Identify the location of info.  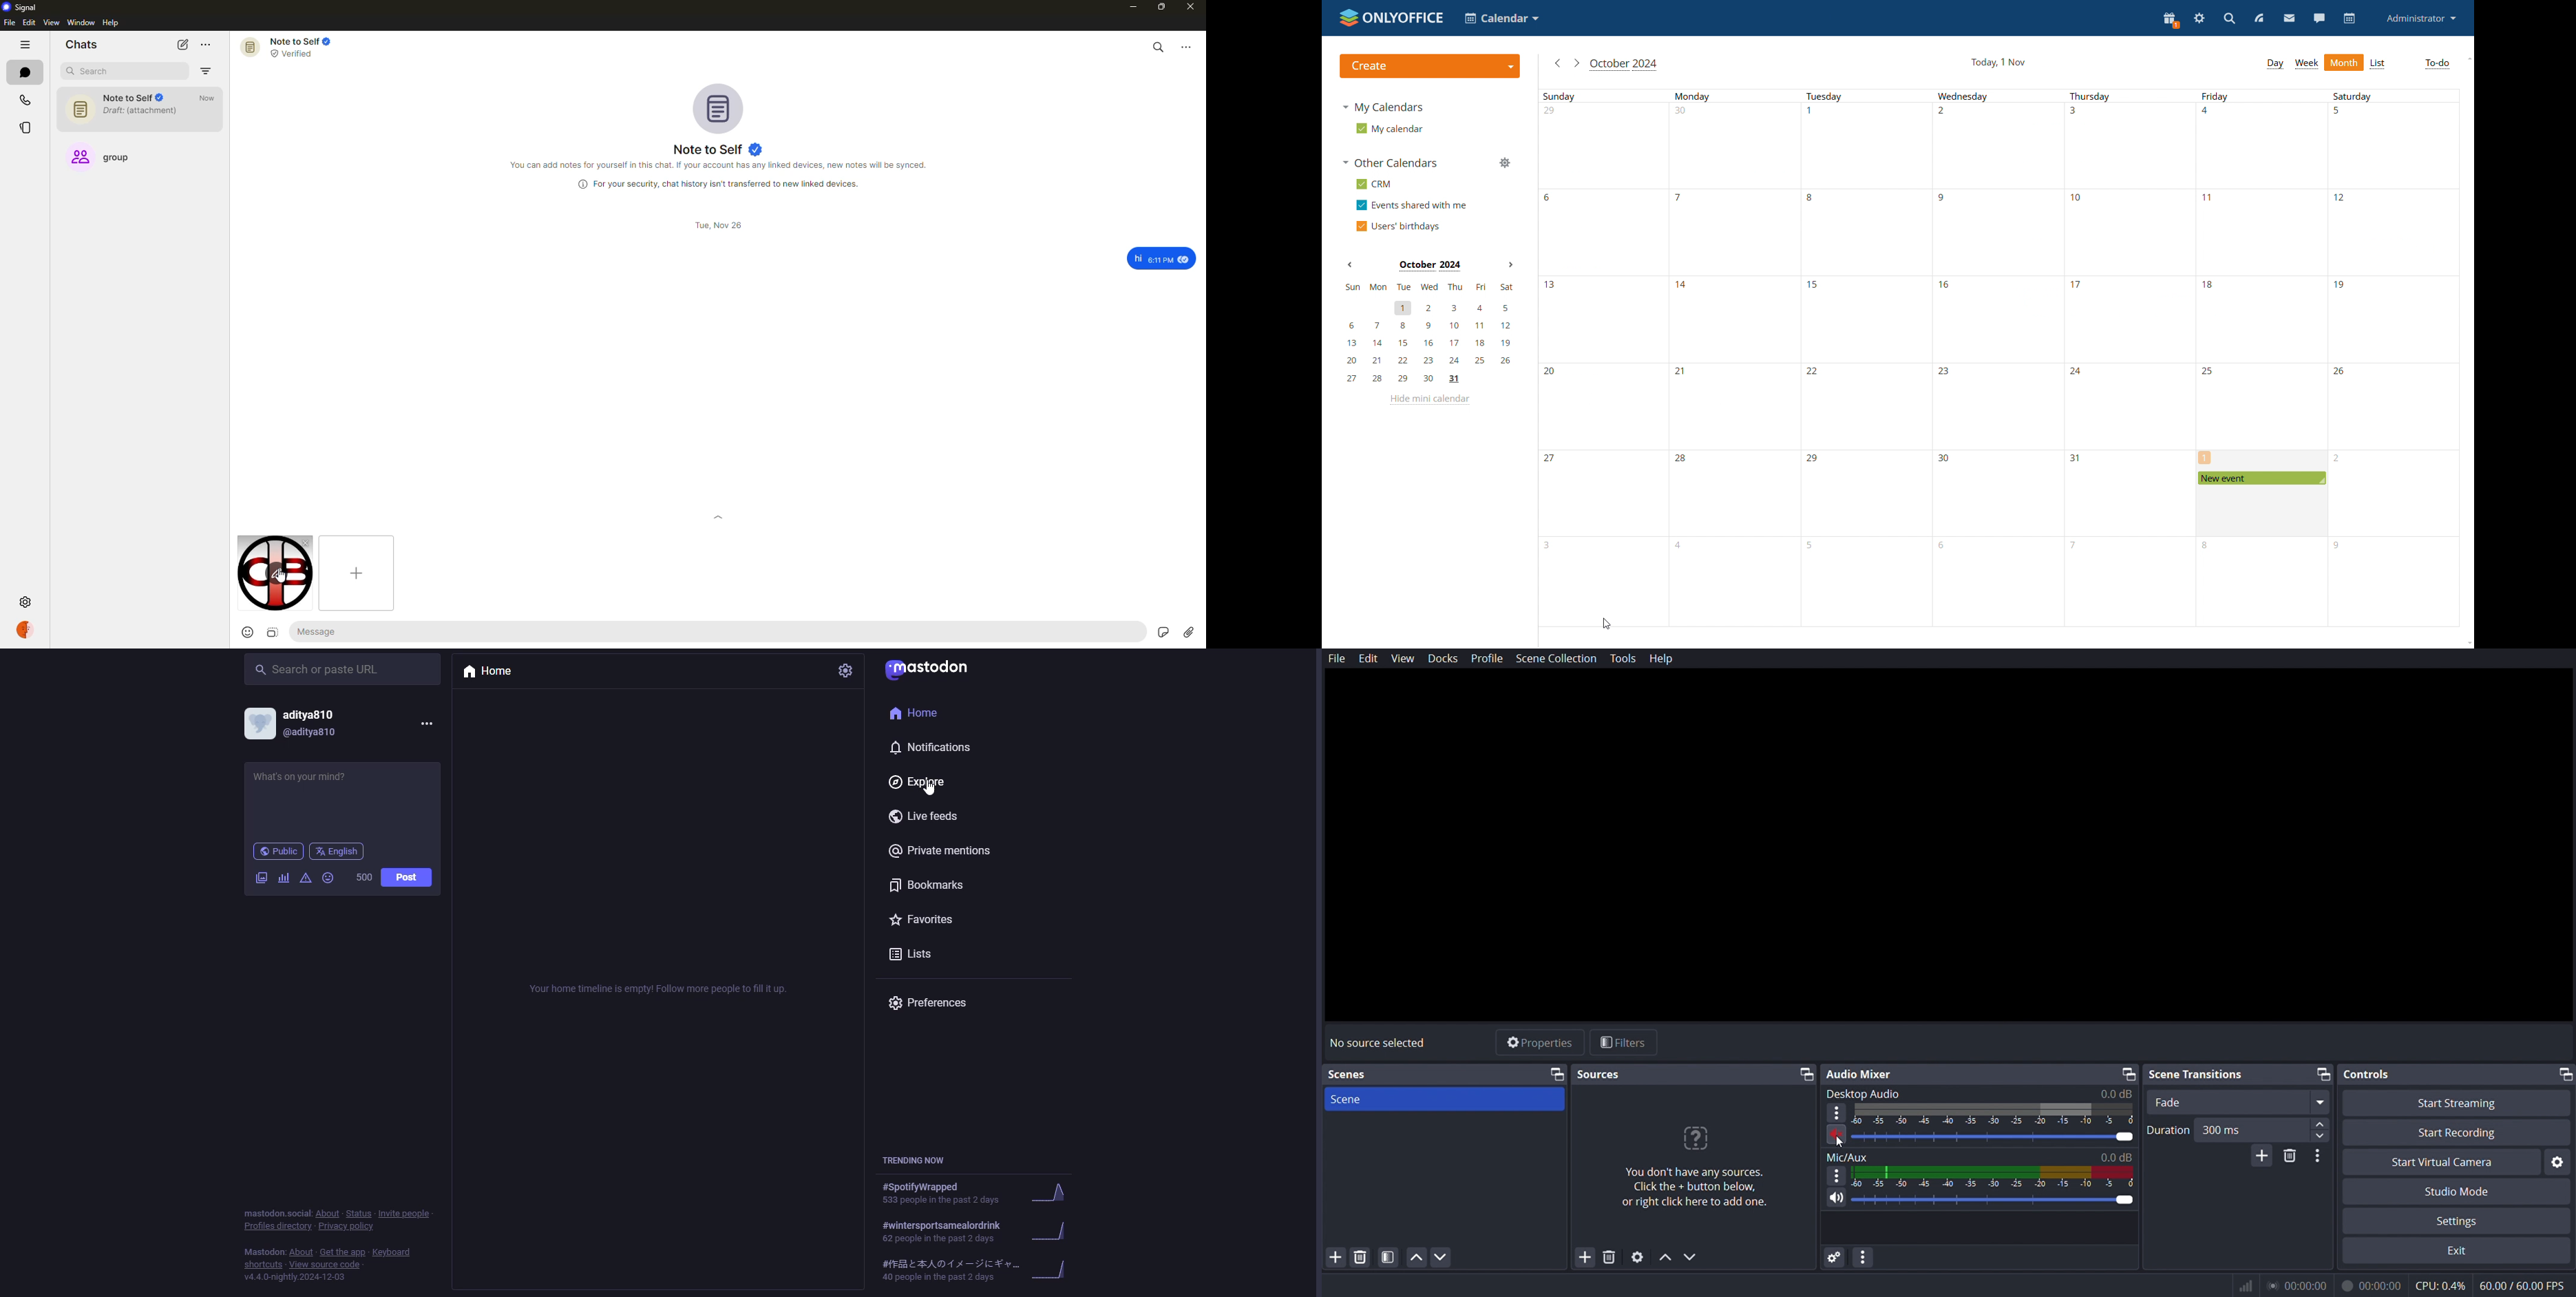
(722, 165).